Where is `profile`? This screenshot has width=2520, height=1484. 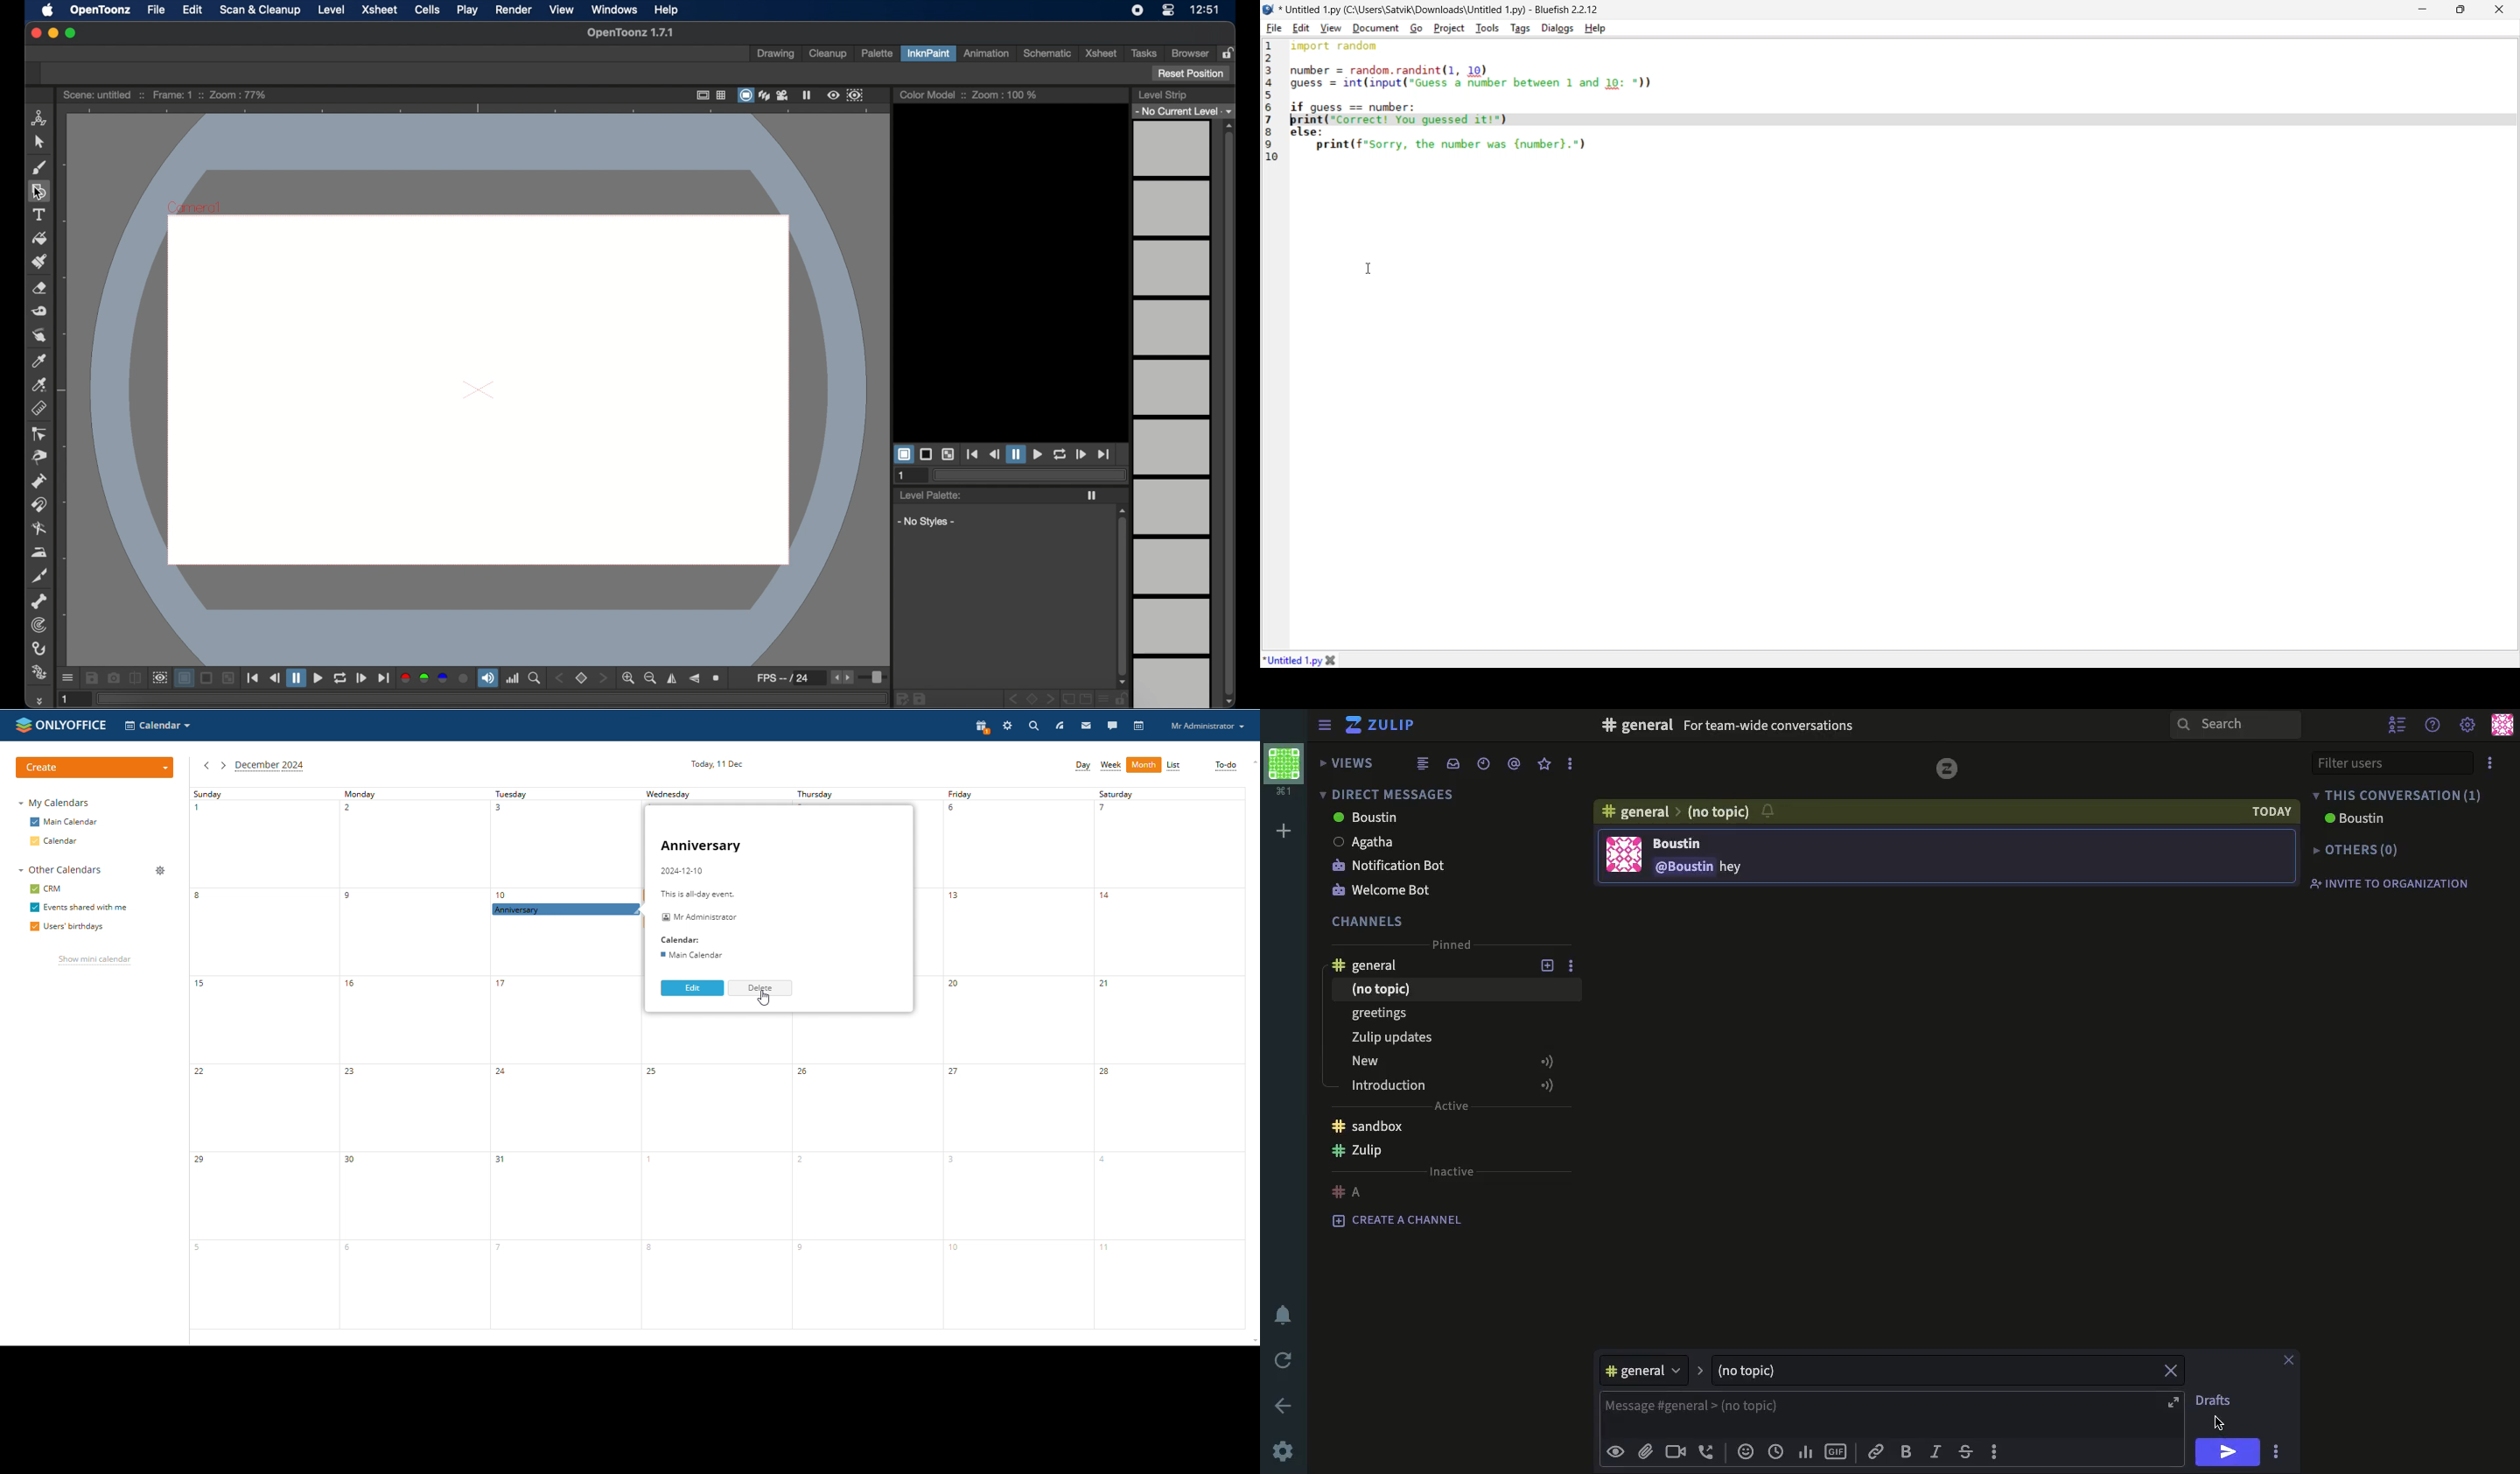
profile is located at coordinates (1206, 726).